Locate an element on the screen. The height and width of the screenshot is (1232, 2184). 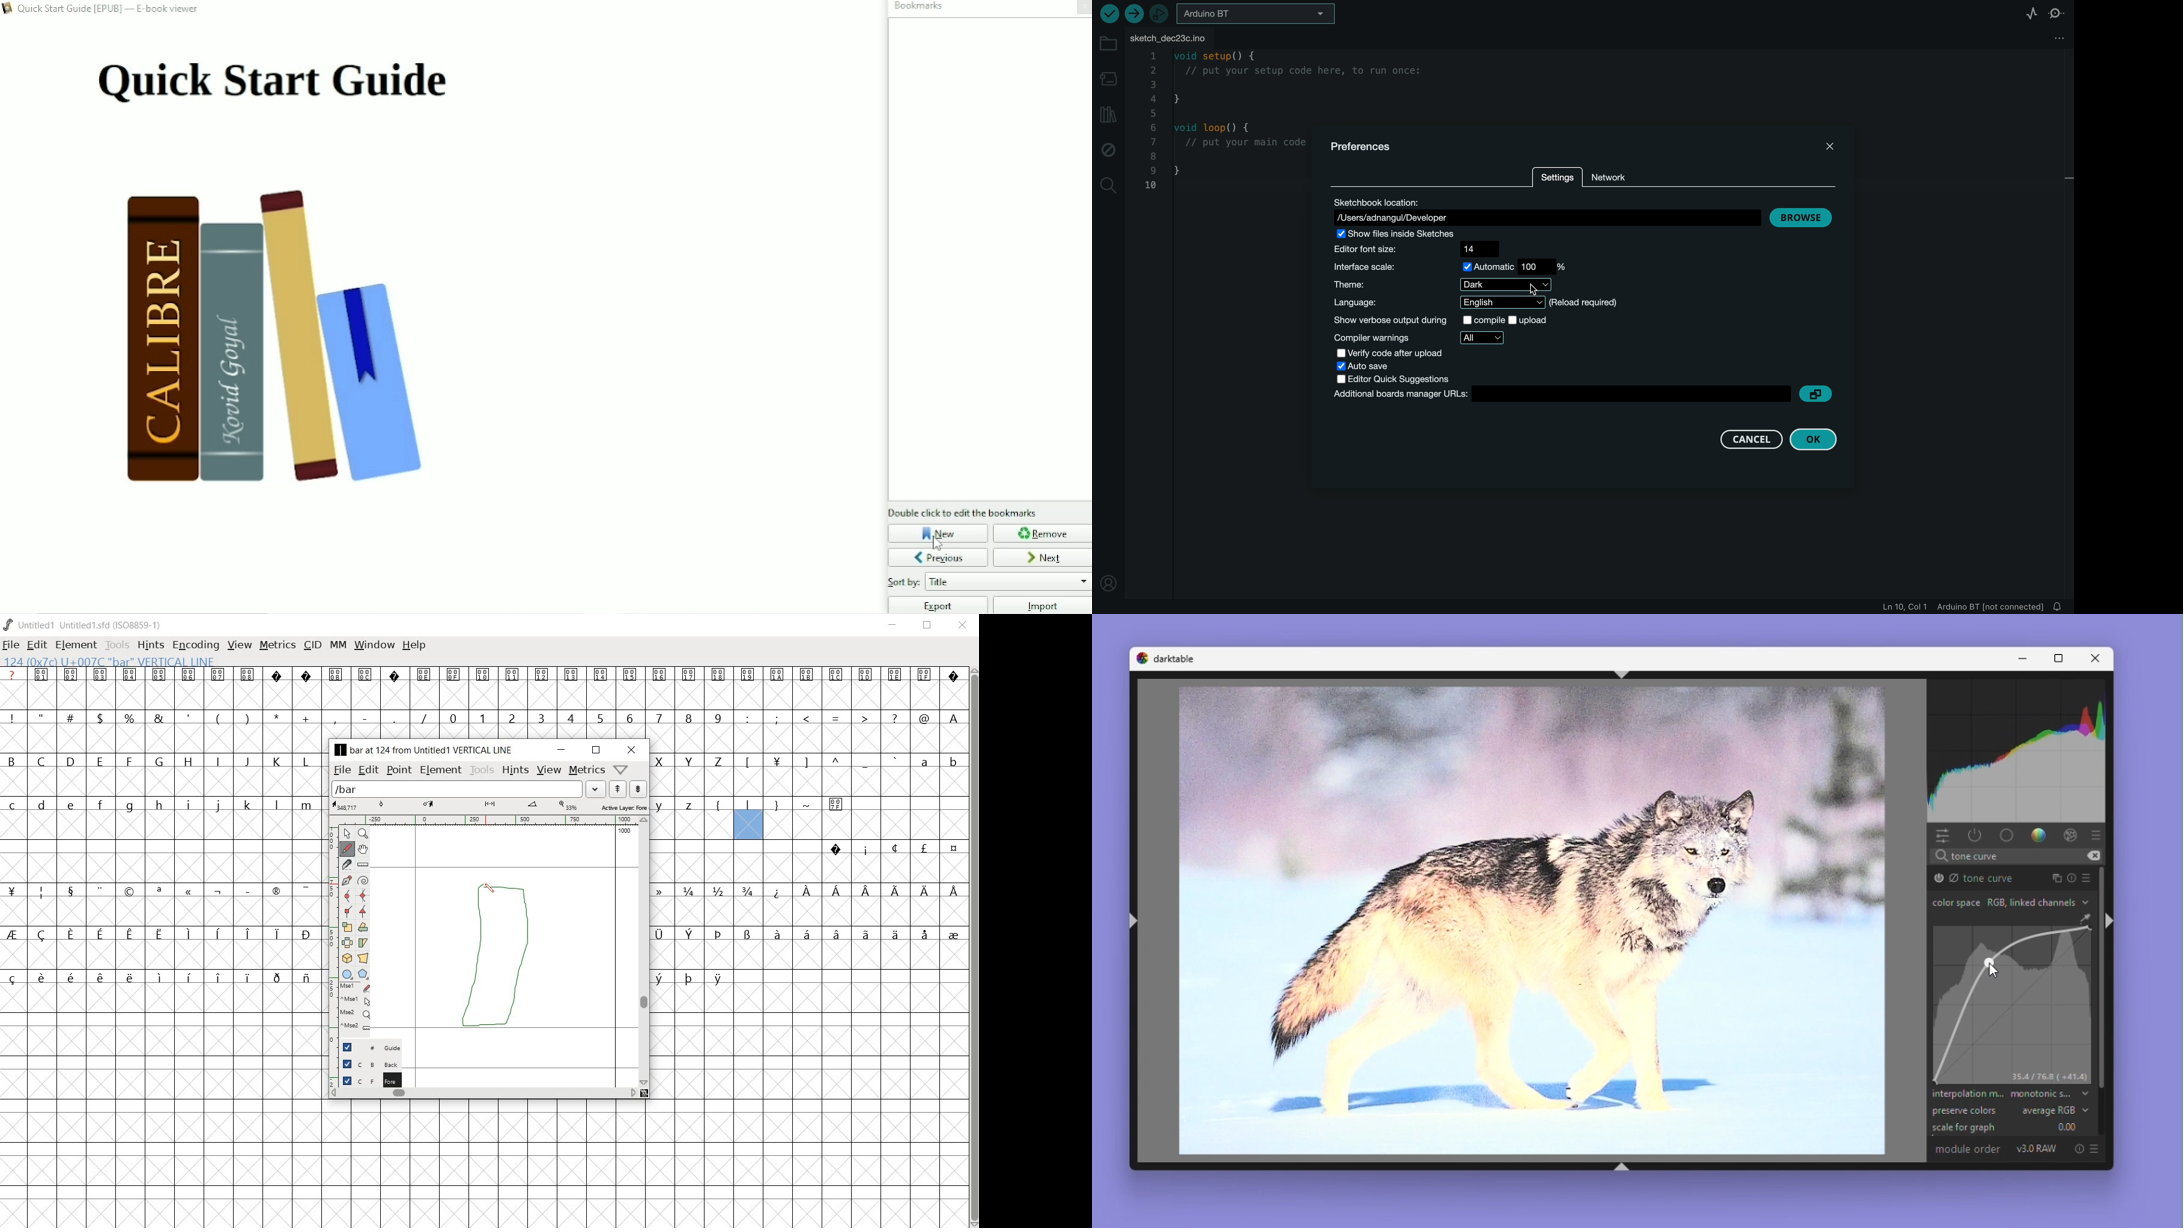
mse1 is located at coordinates (353, 986).